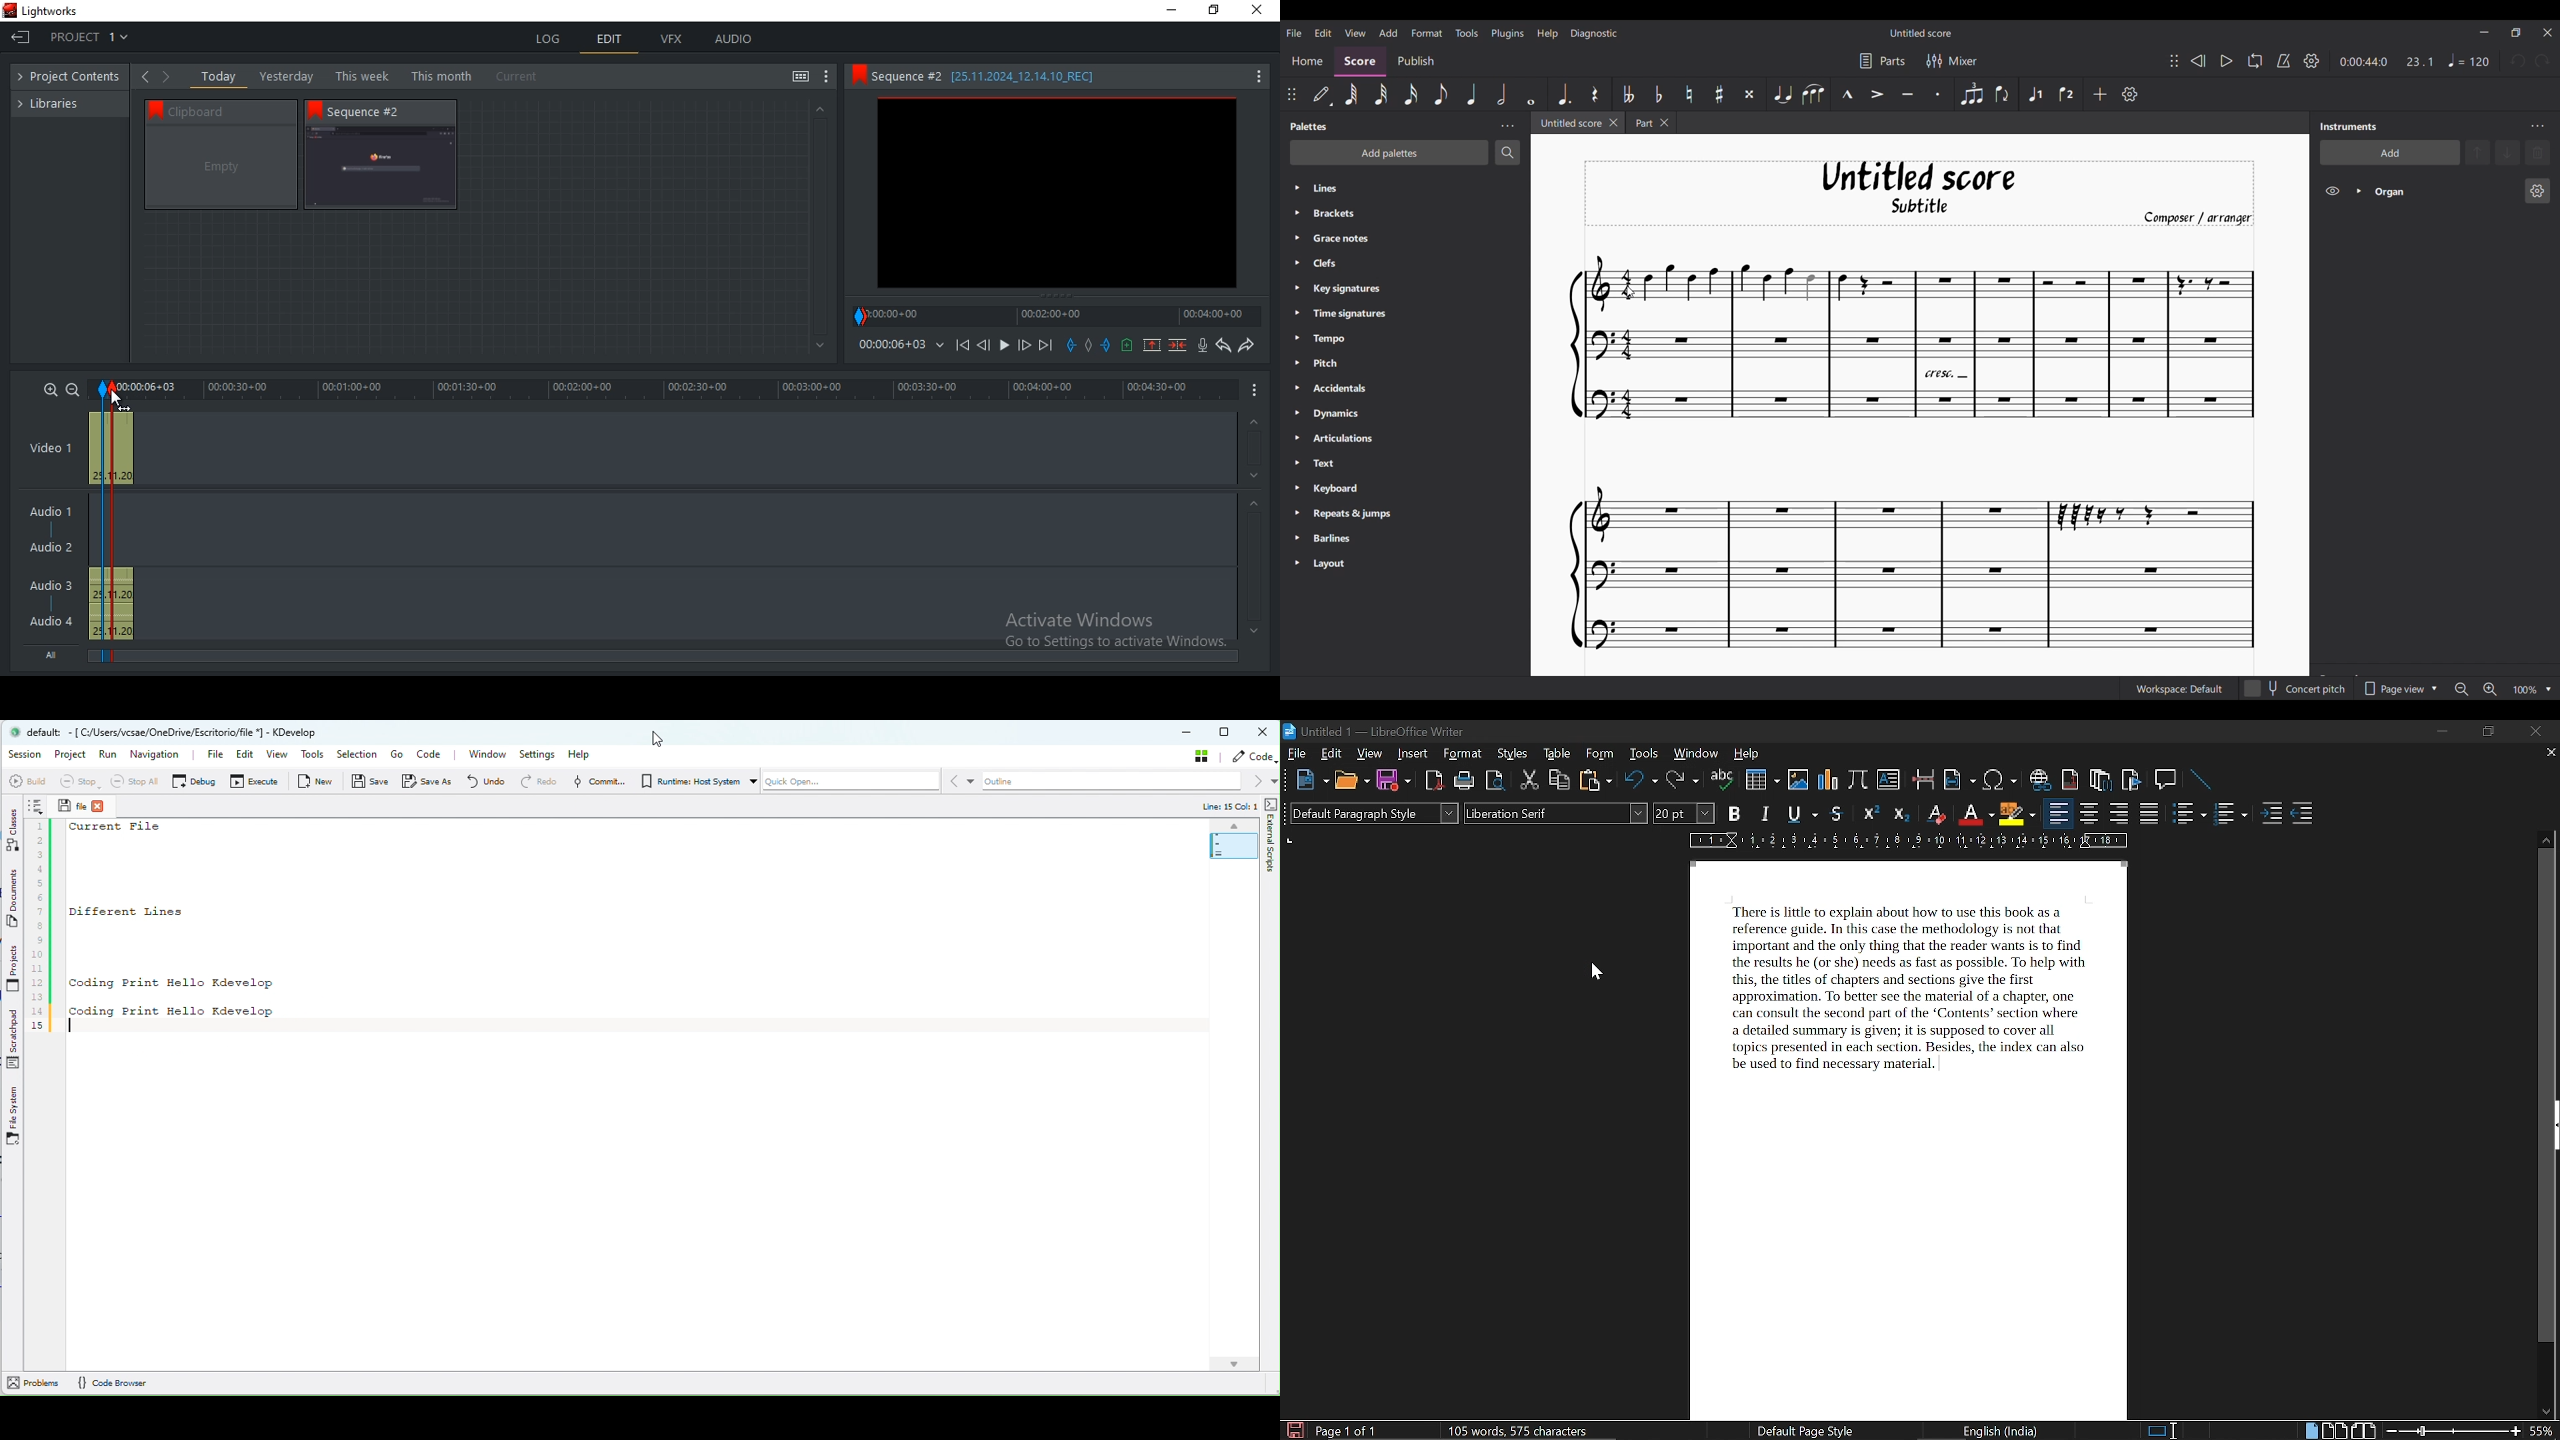 This screenshot has height=1456, width=2576. Describe the element at coordinates (1256, 389) in the screenshot. I see `show menu` at that location.